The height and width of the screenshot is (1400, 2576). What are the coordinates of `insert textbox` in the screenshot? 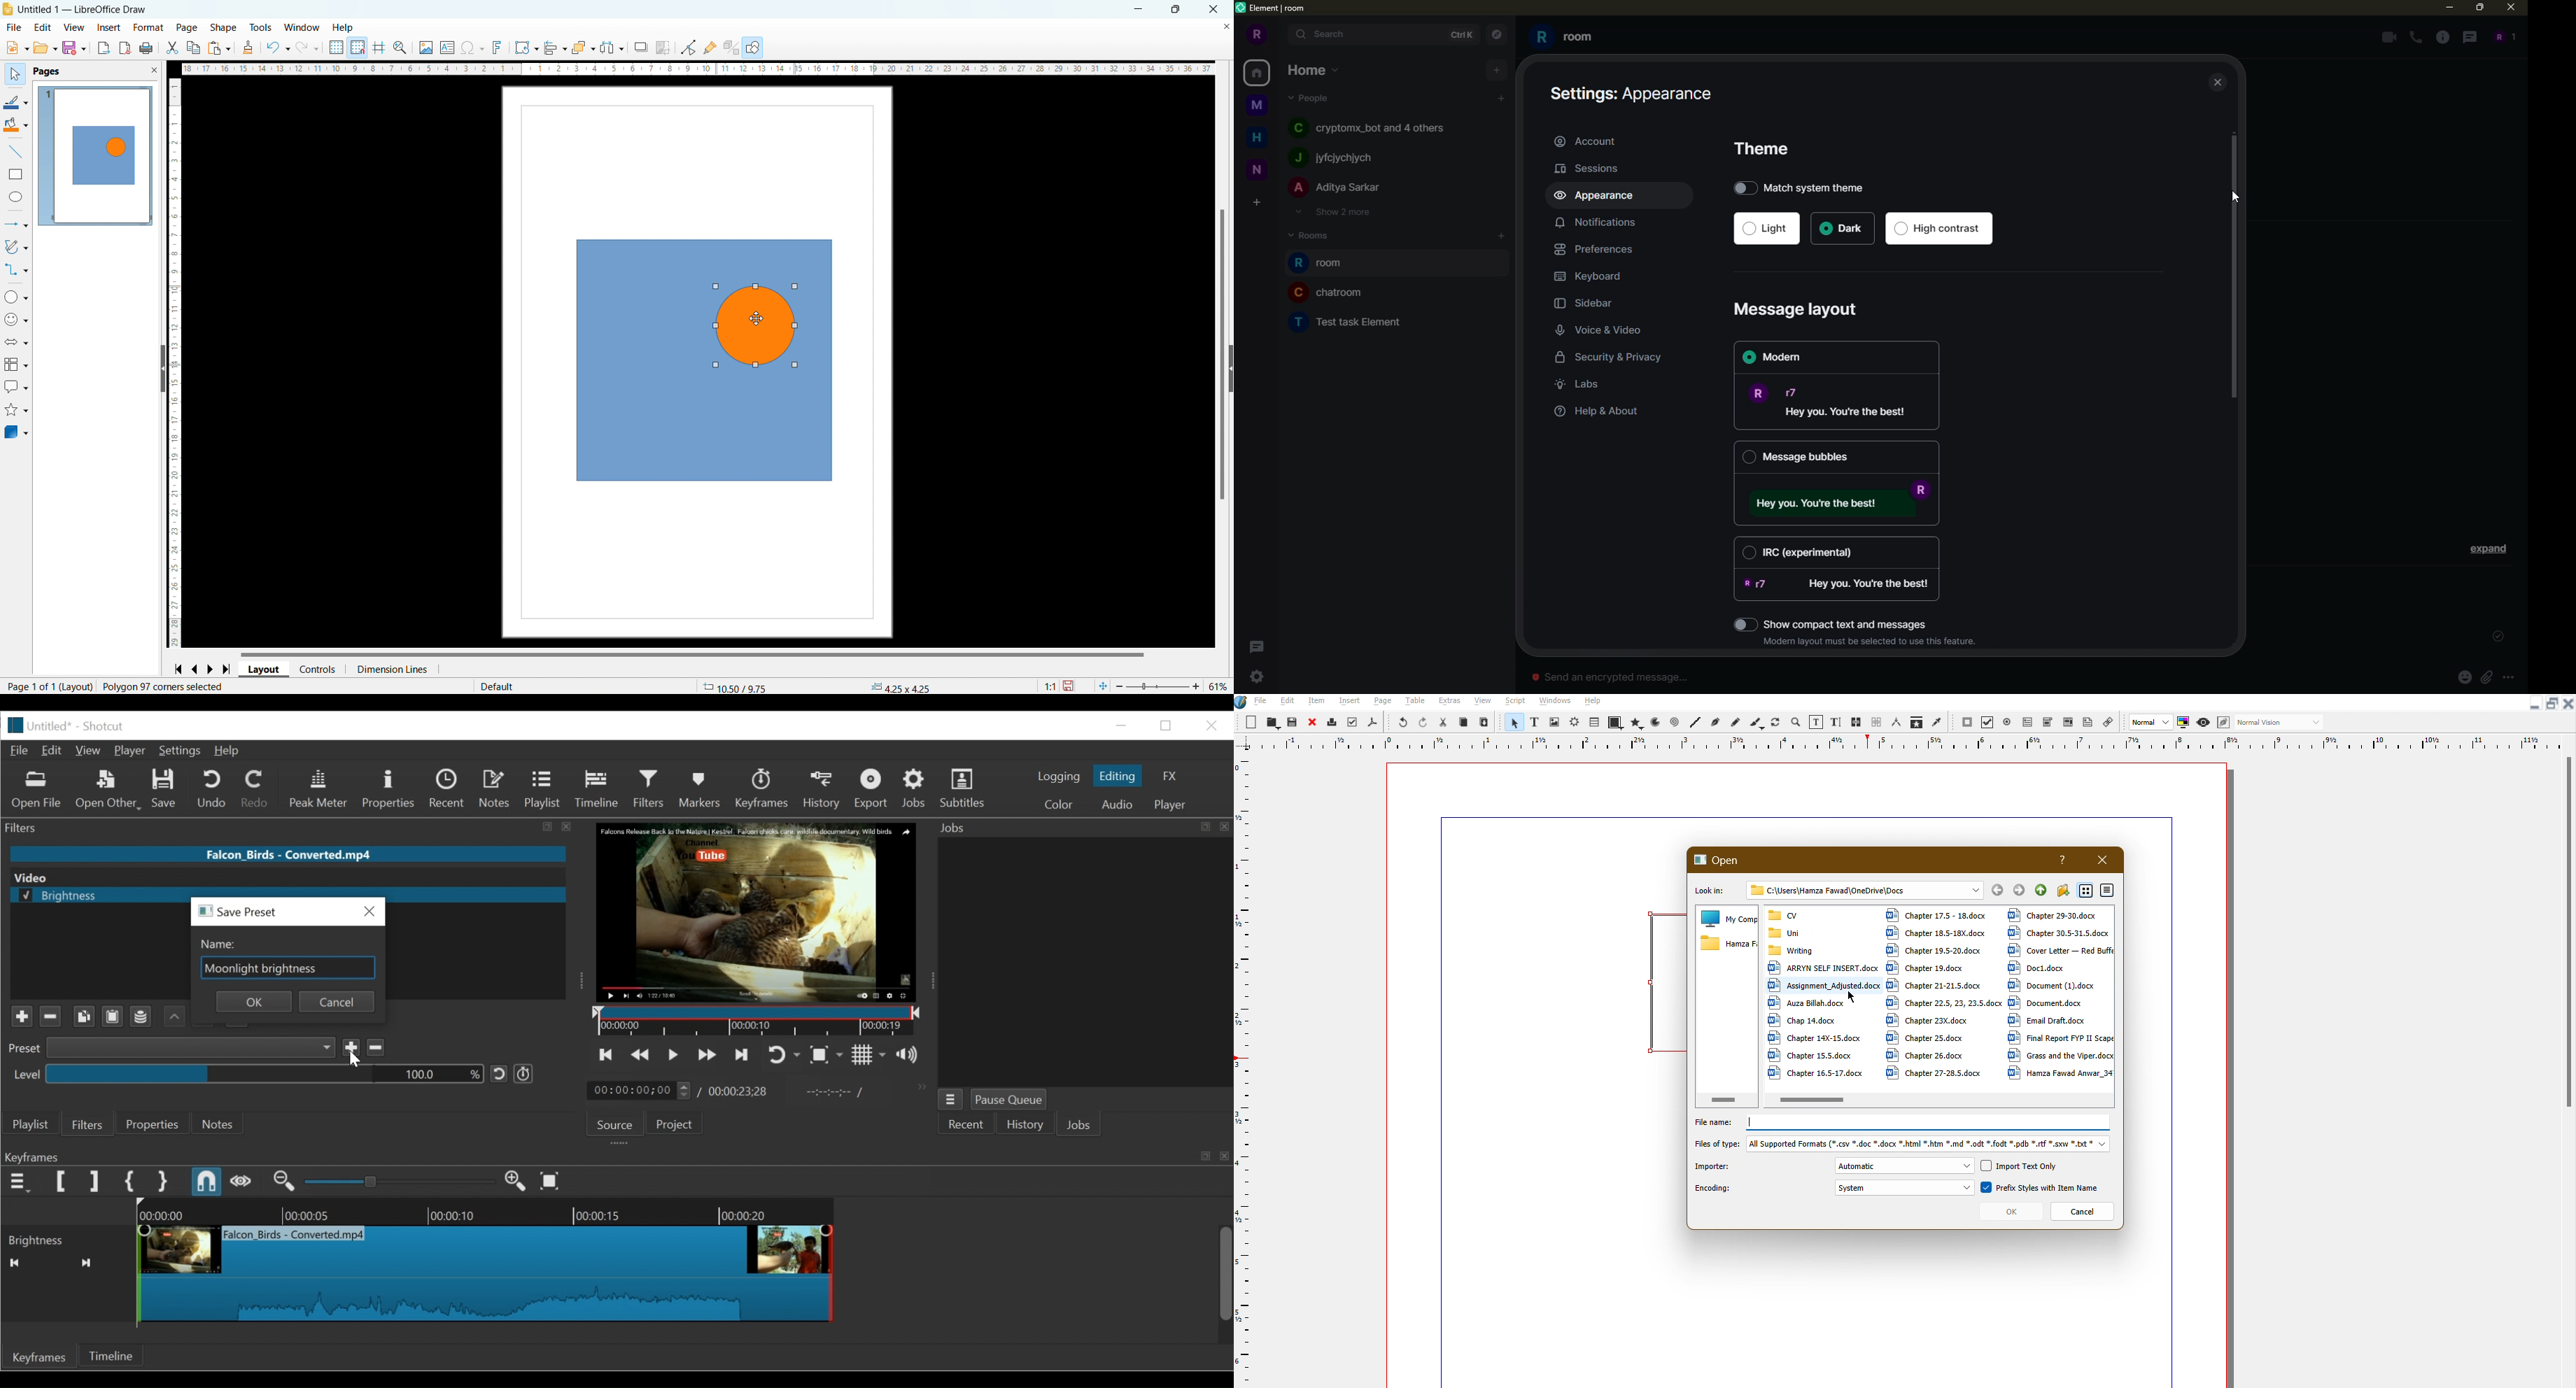 It's located at (447, 48).